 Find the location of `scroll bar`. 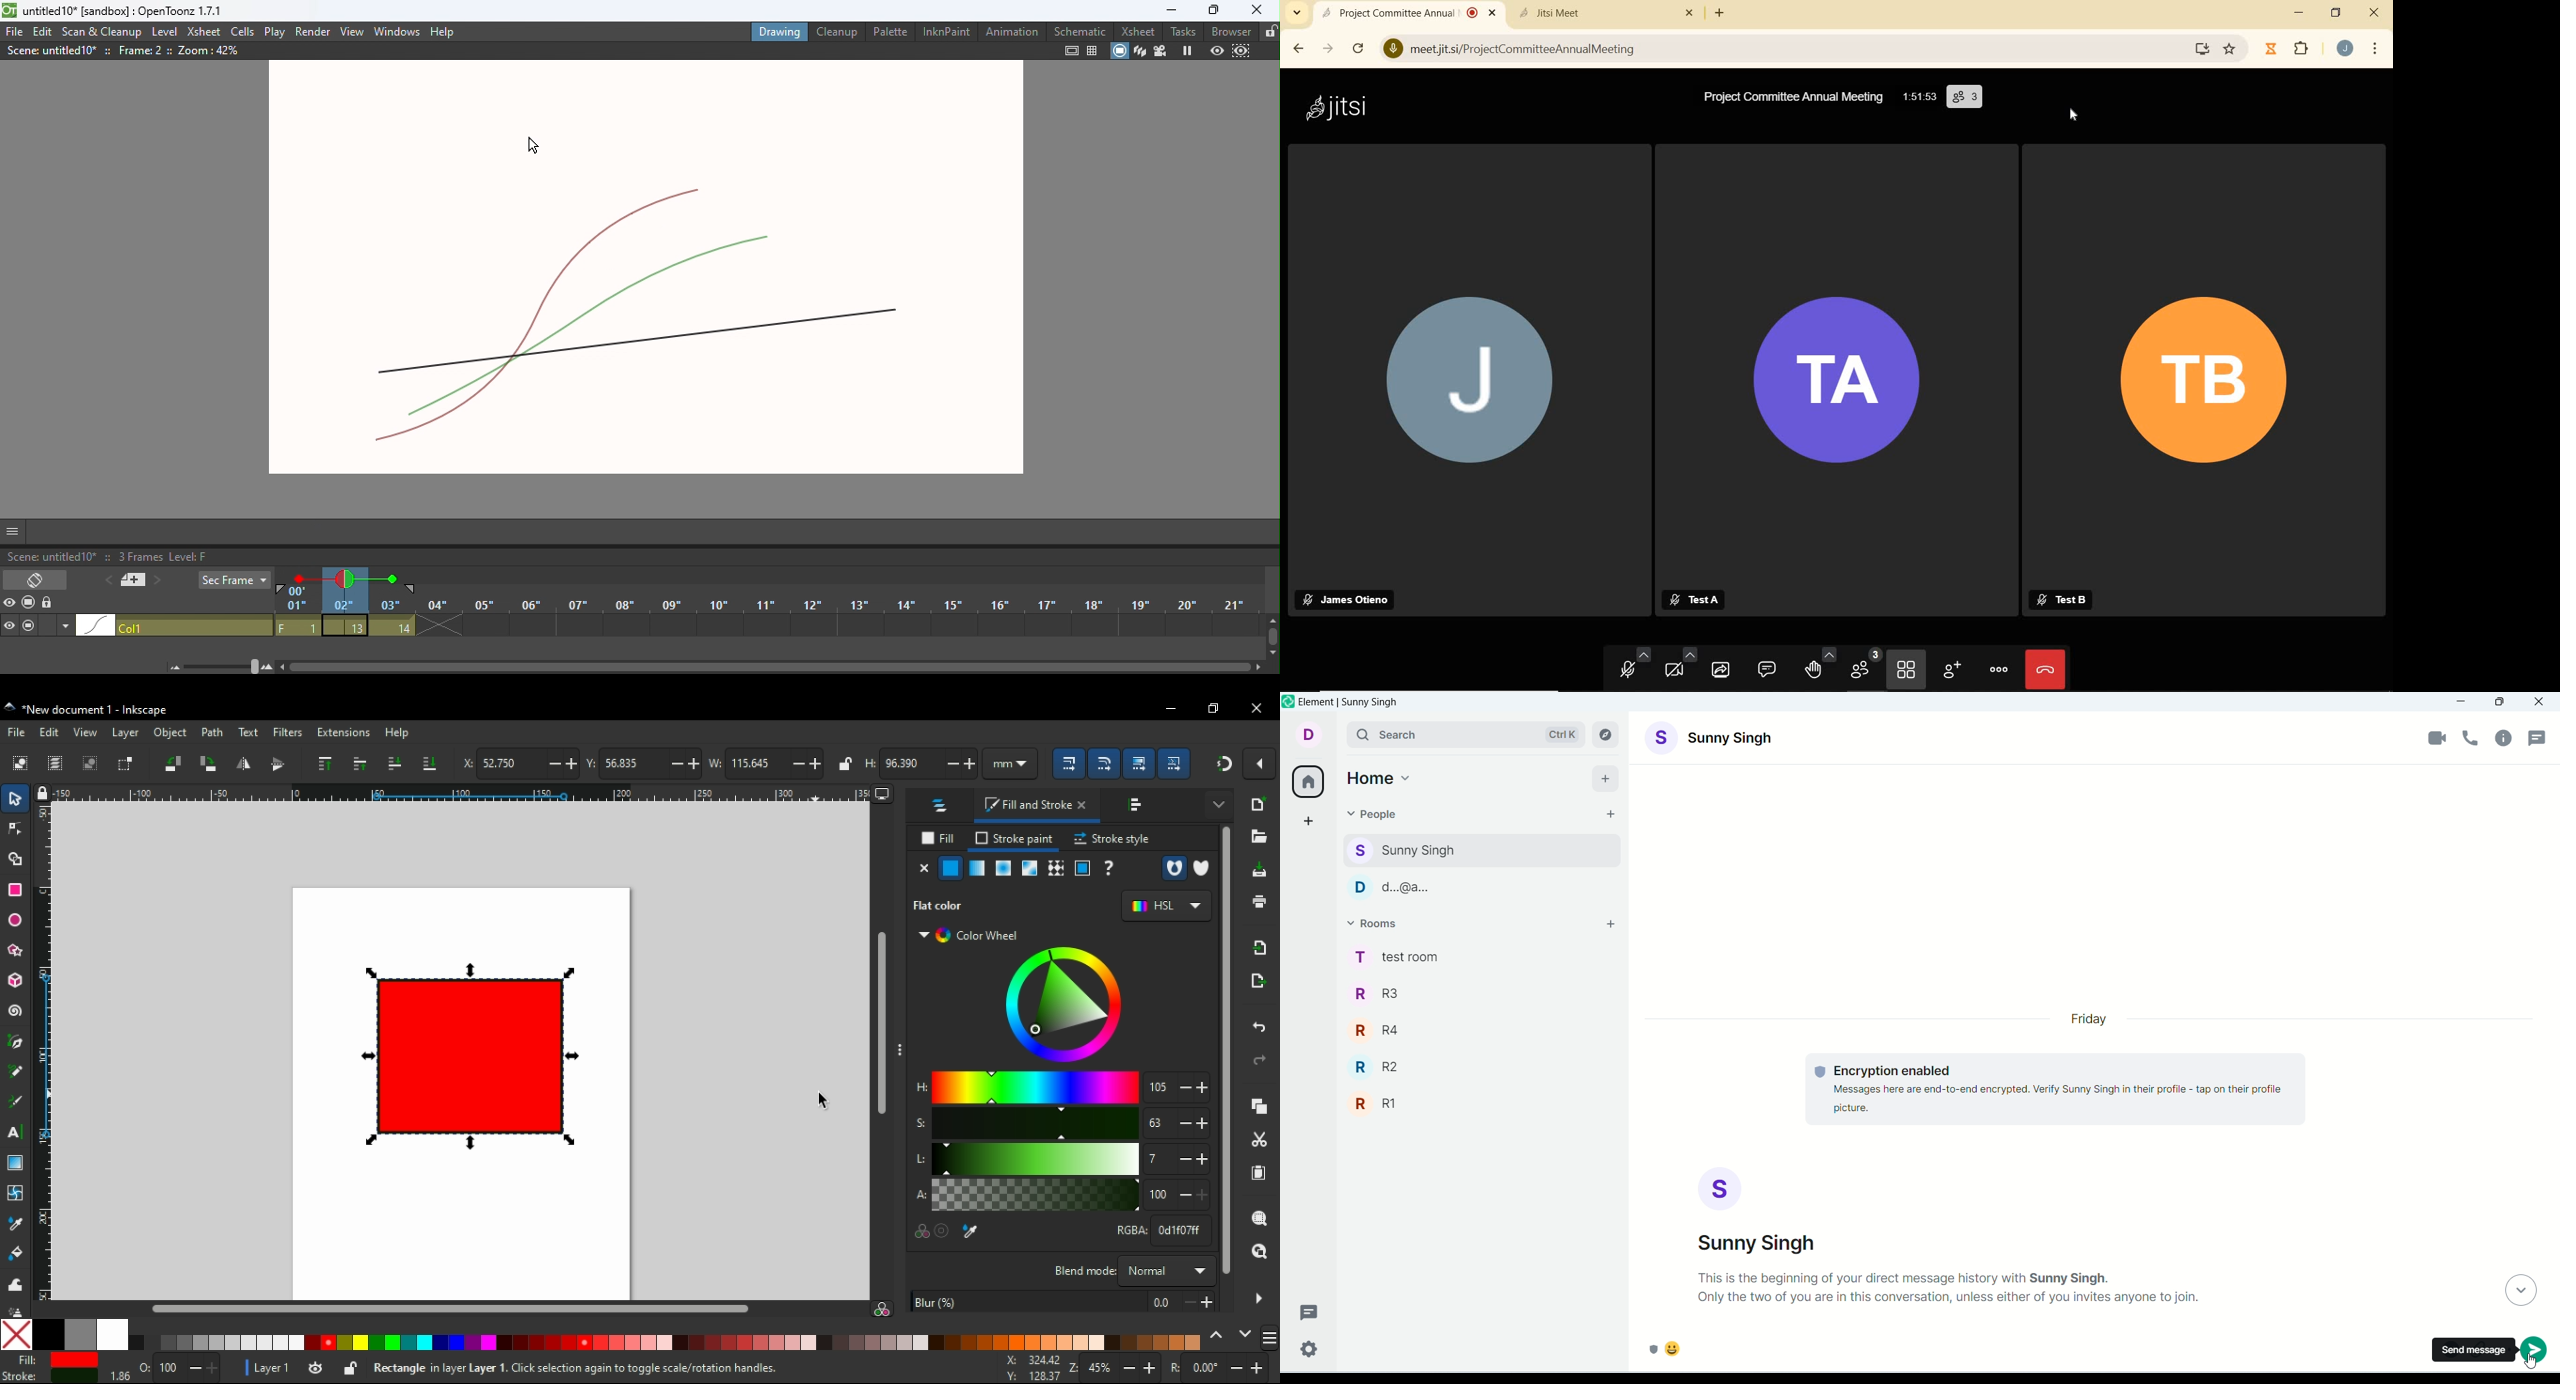

scroll bar is located at coordinates (1224, 1055).